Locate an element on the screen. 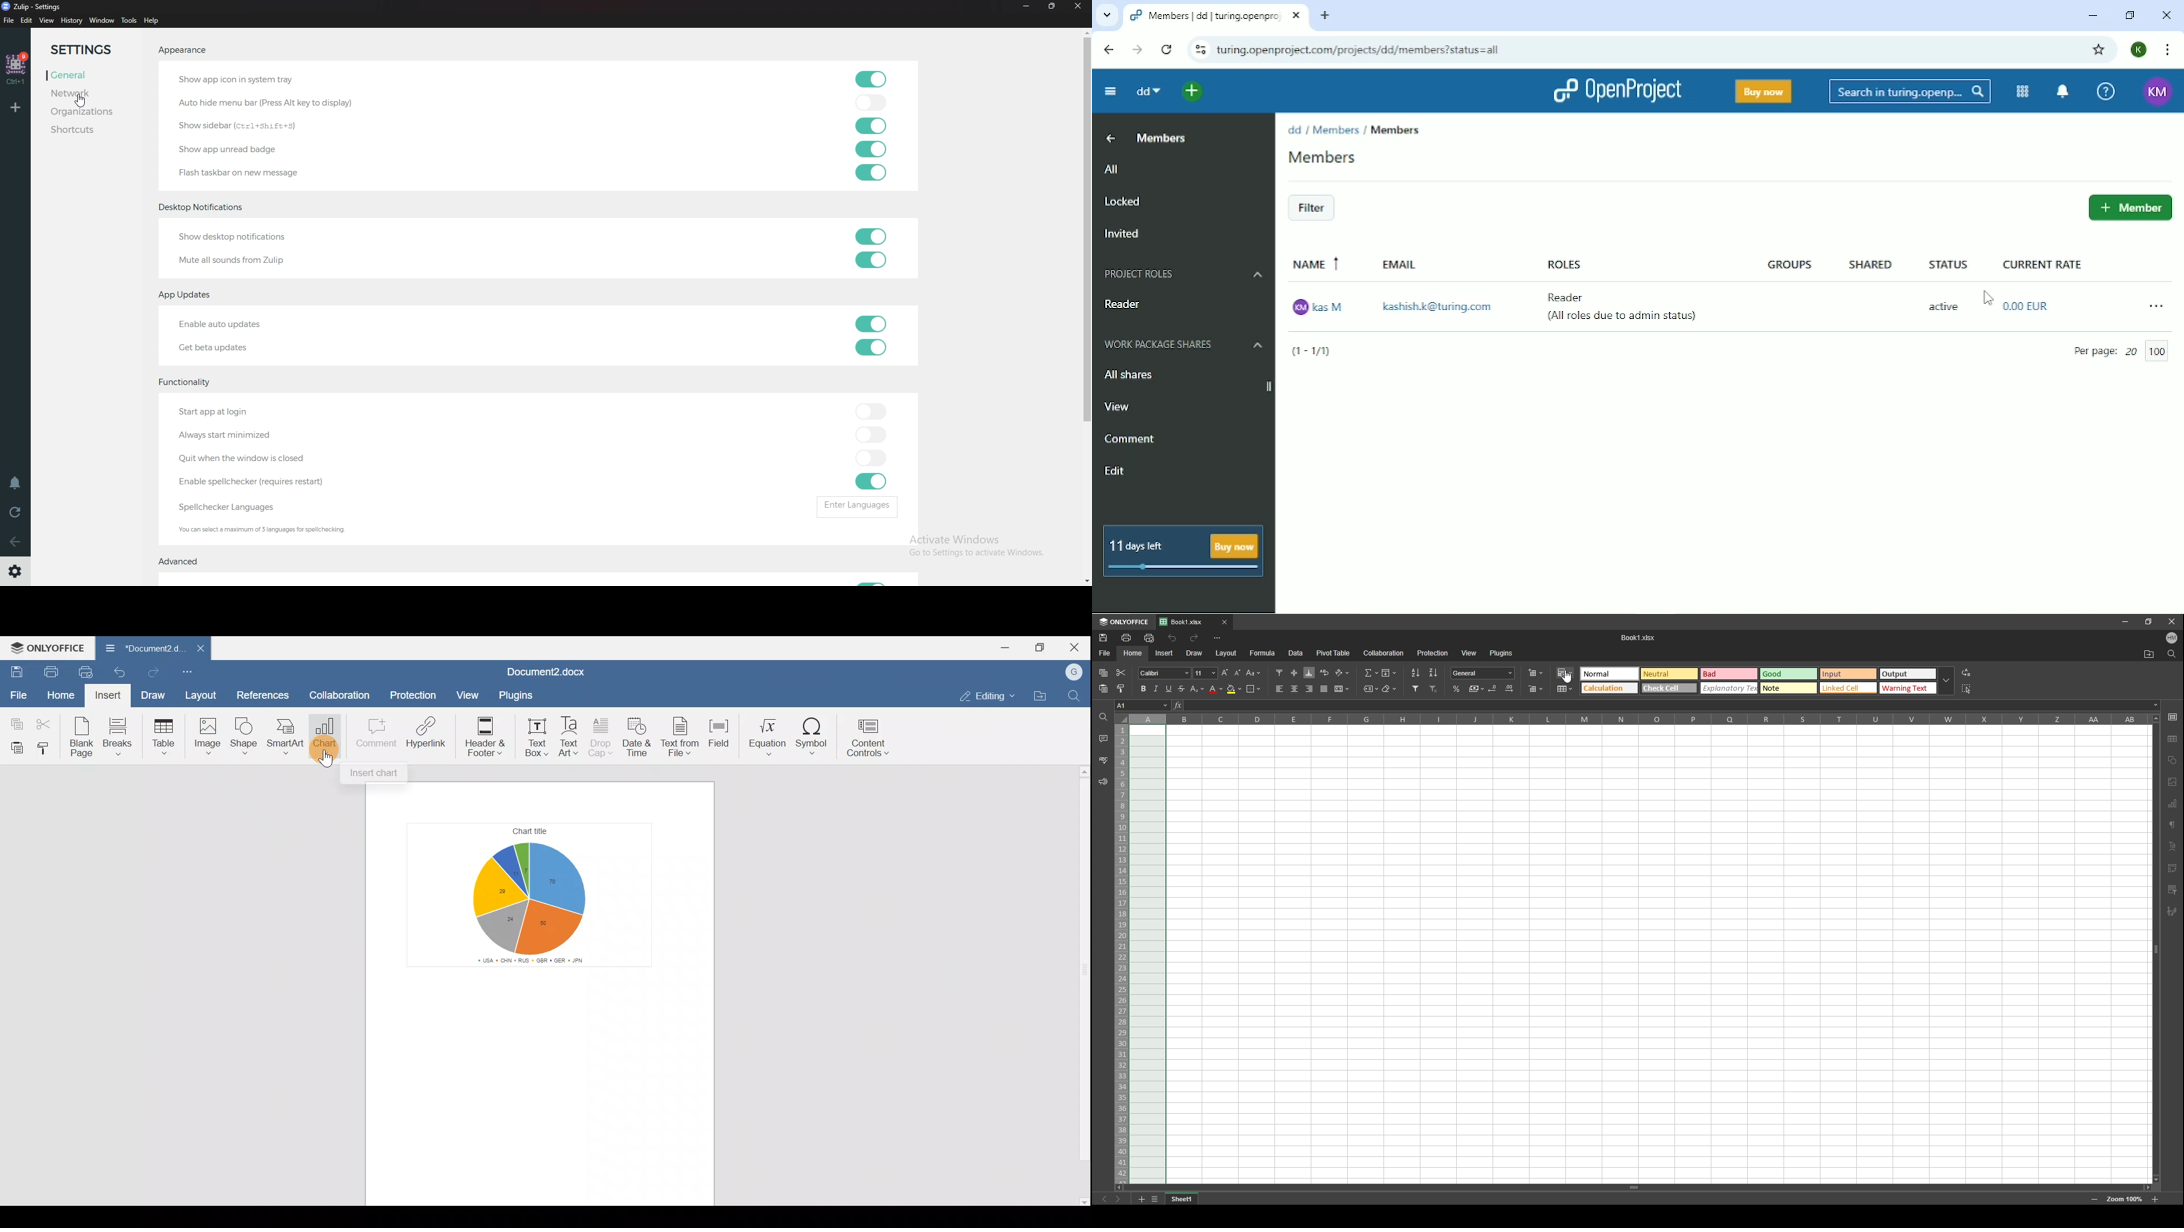  plugins is located at coordinates (1502, 652).